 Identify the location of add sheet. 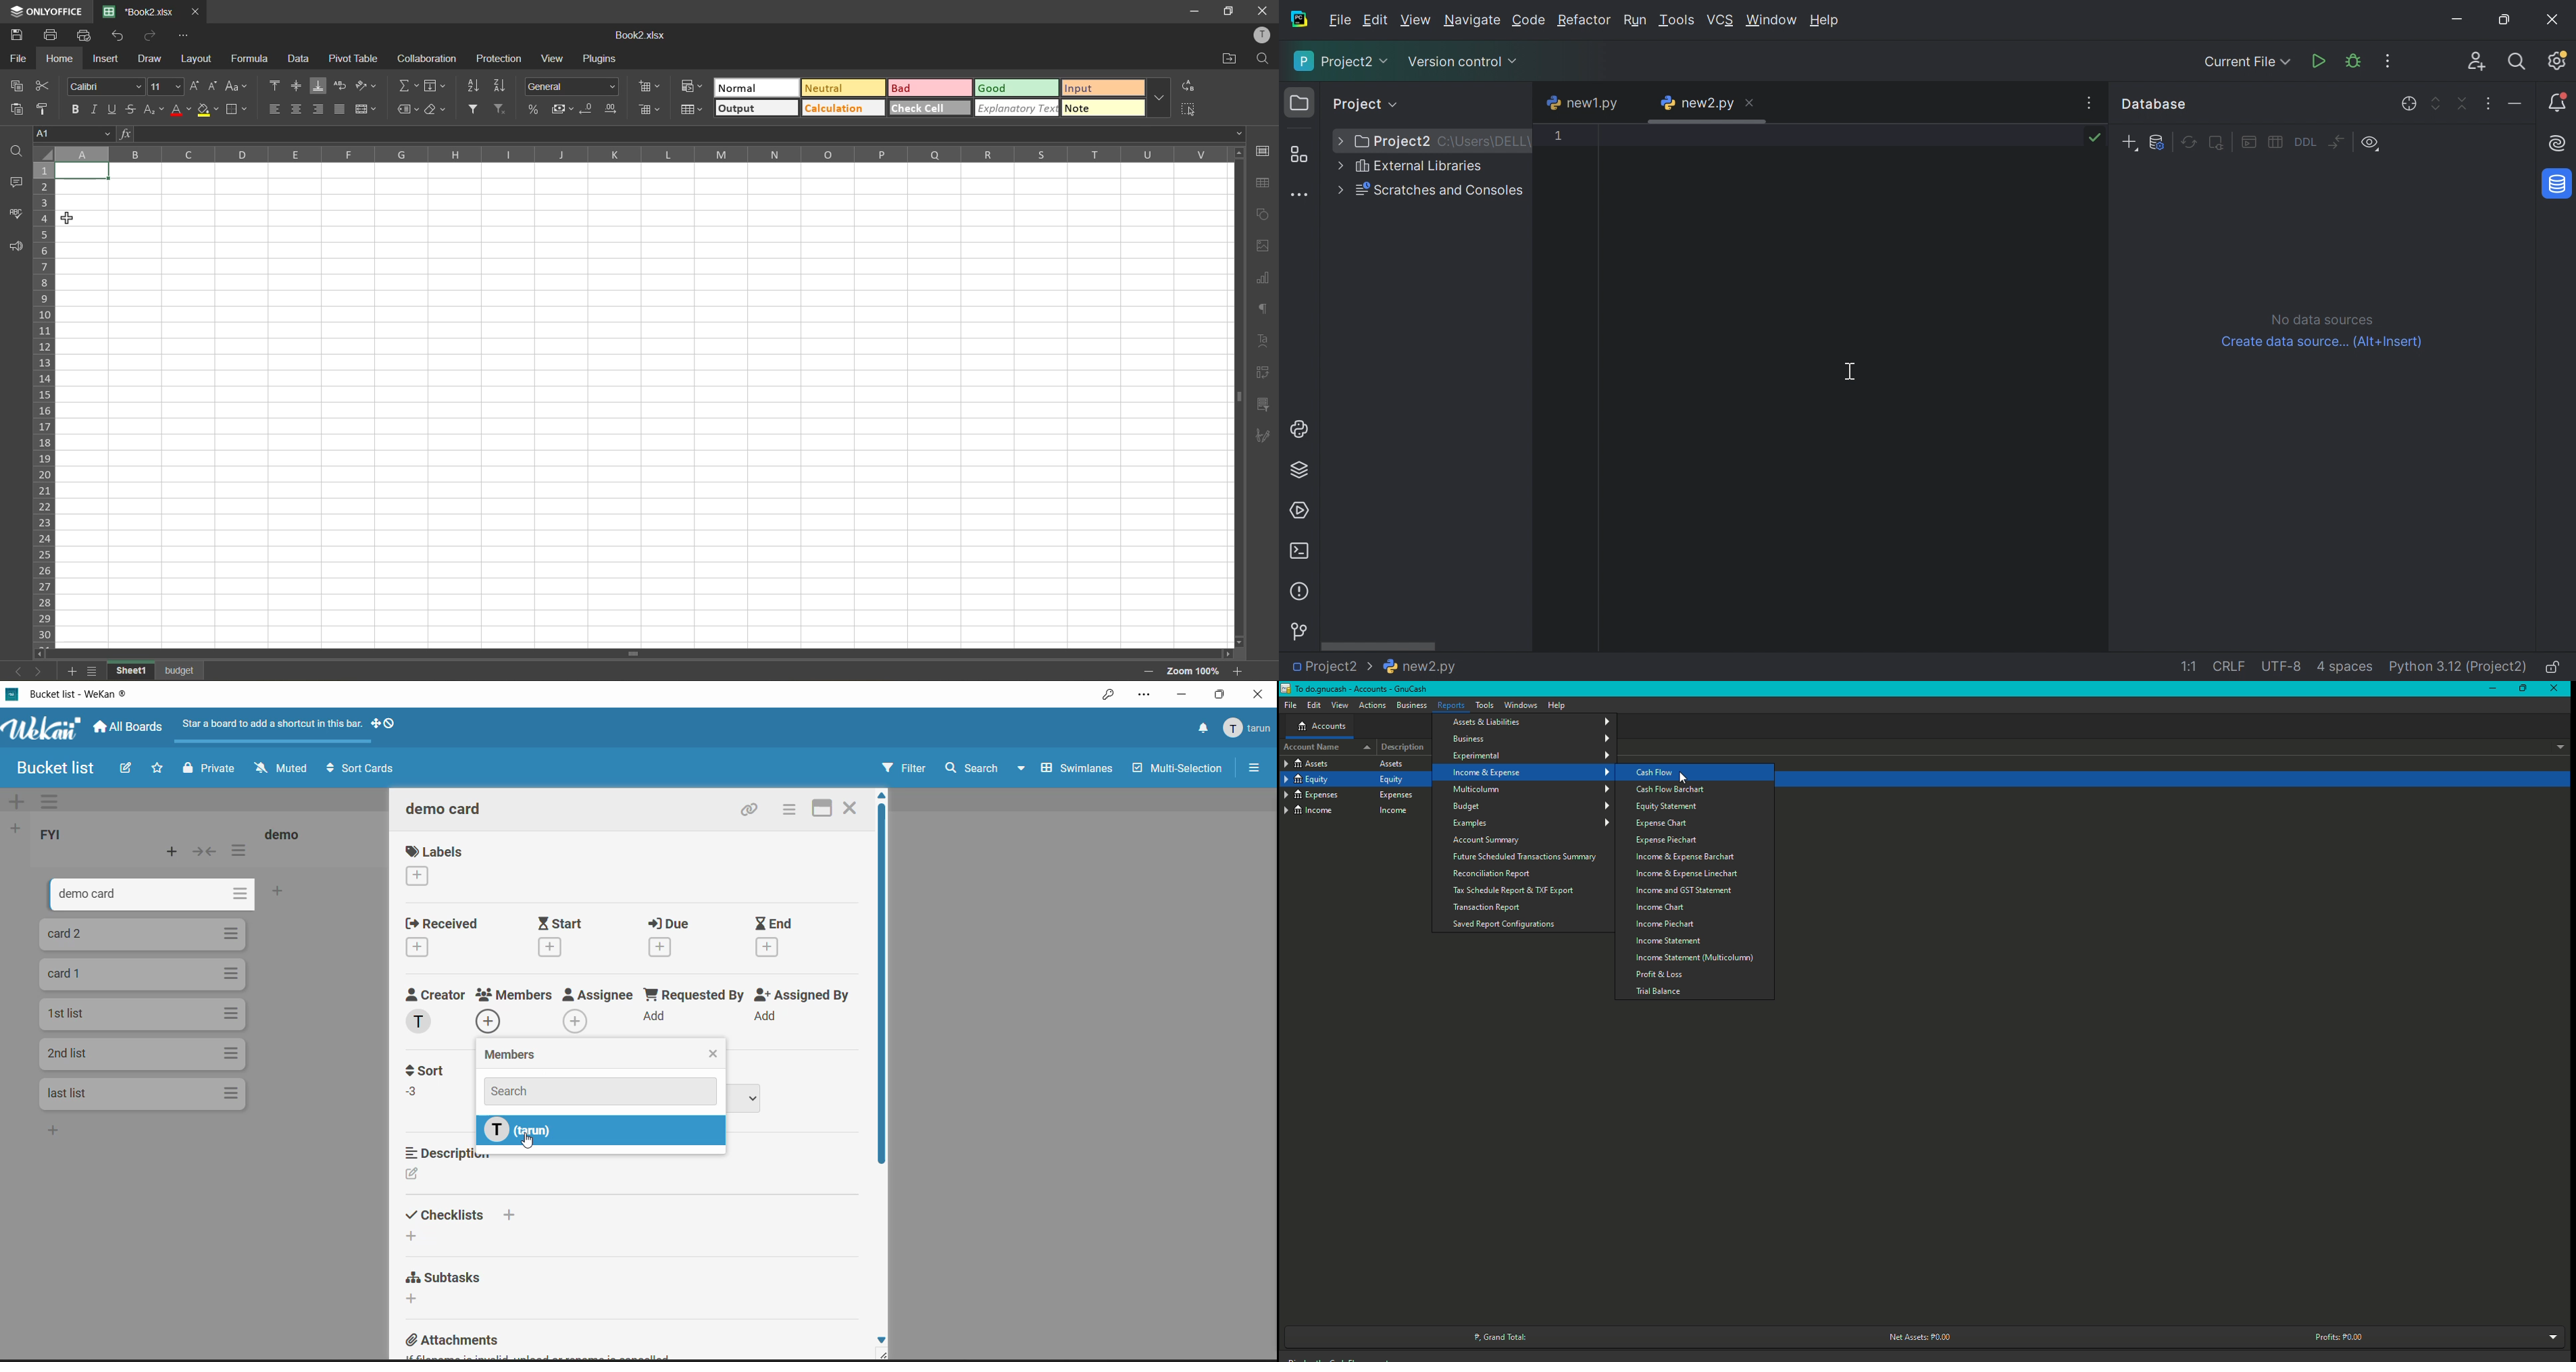
(69, 672).